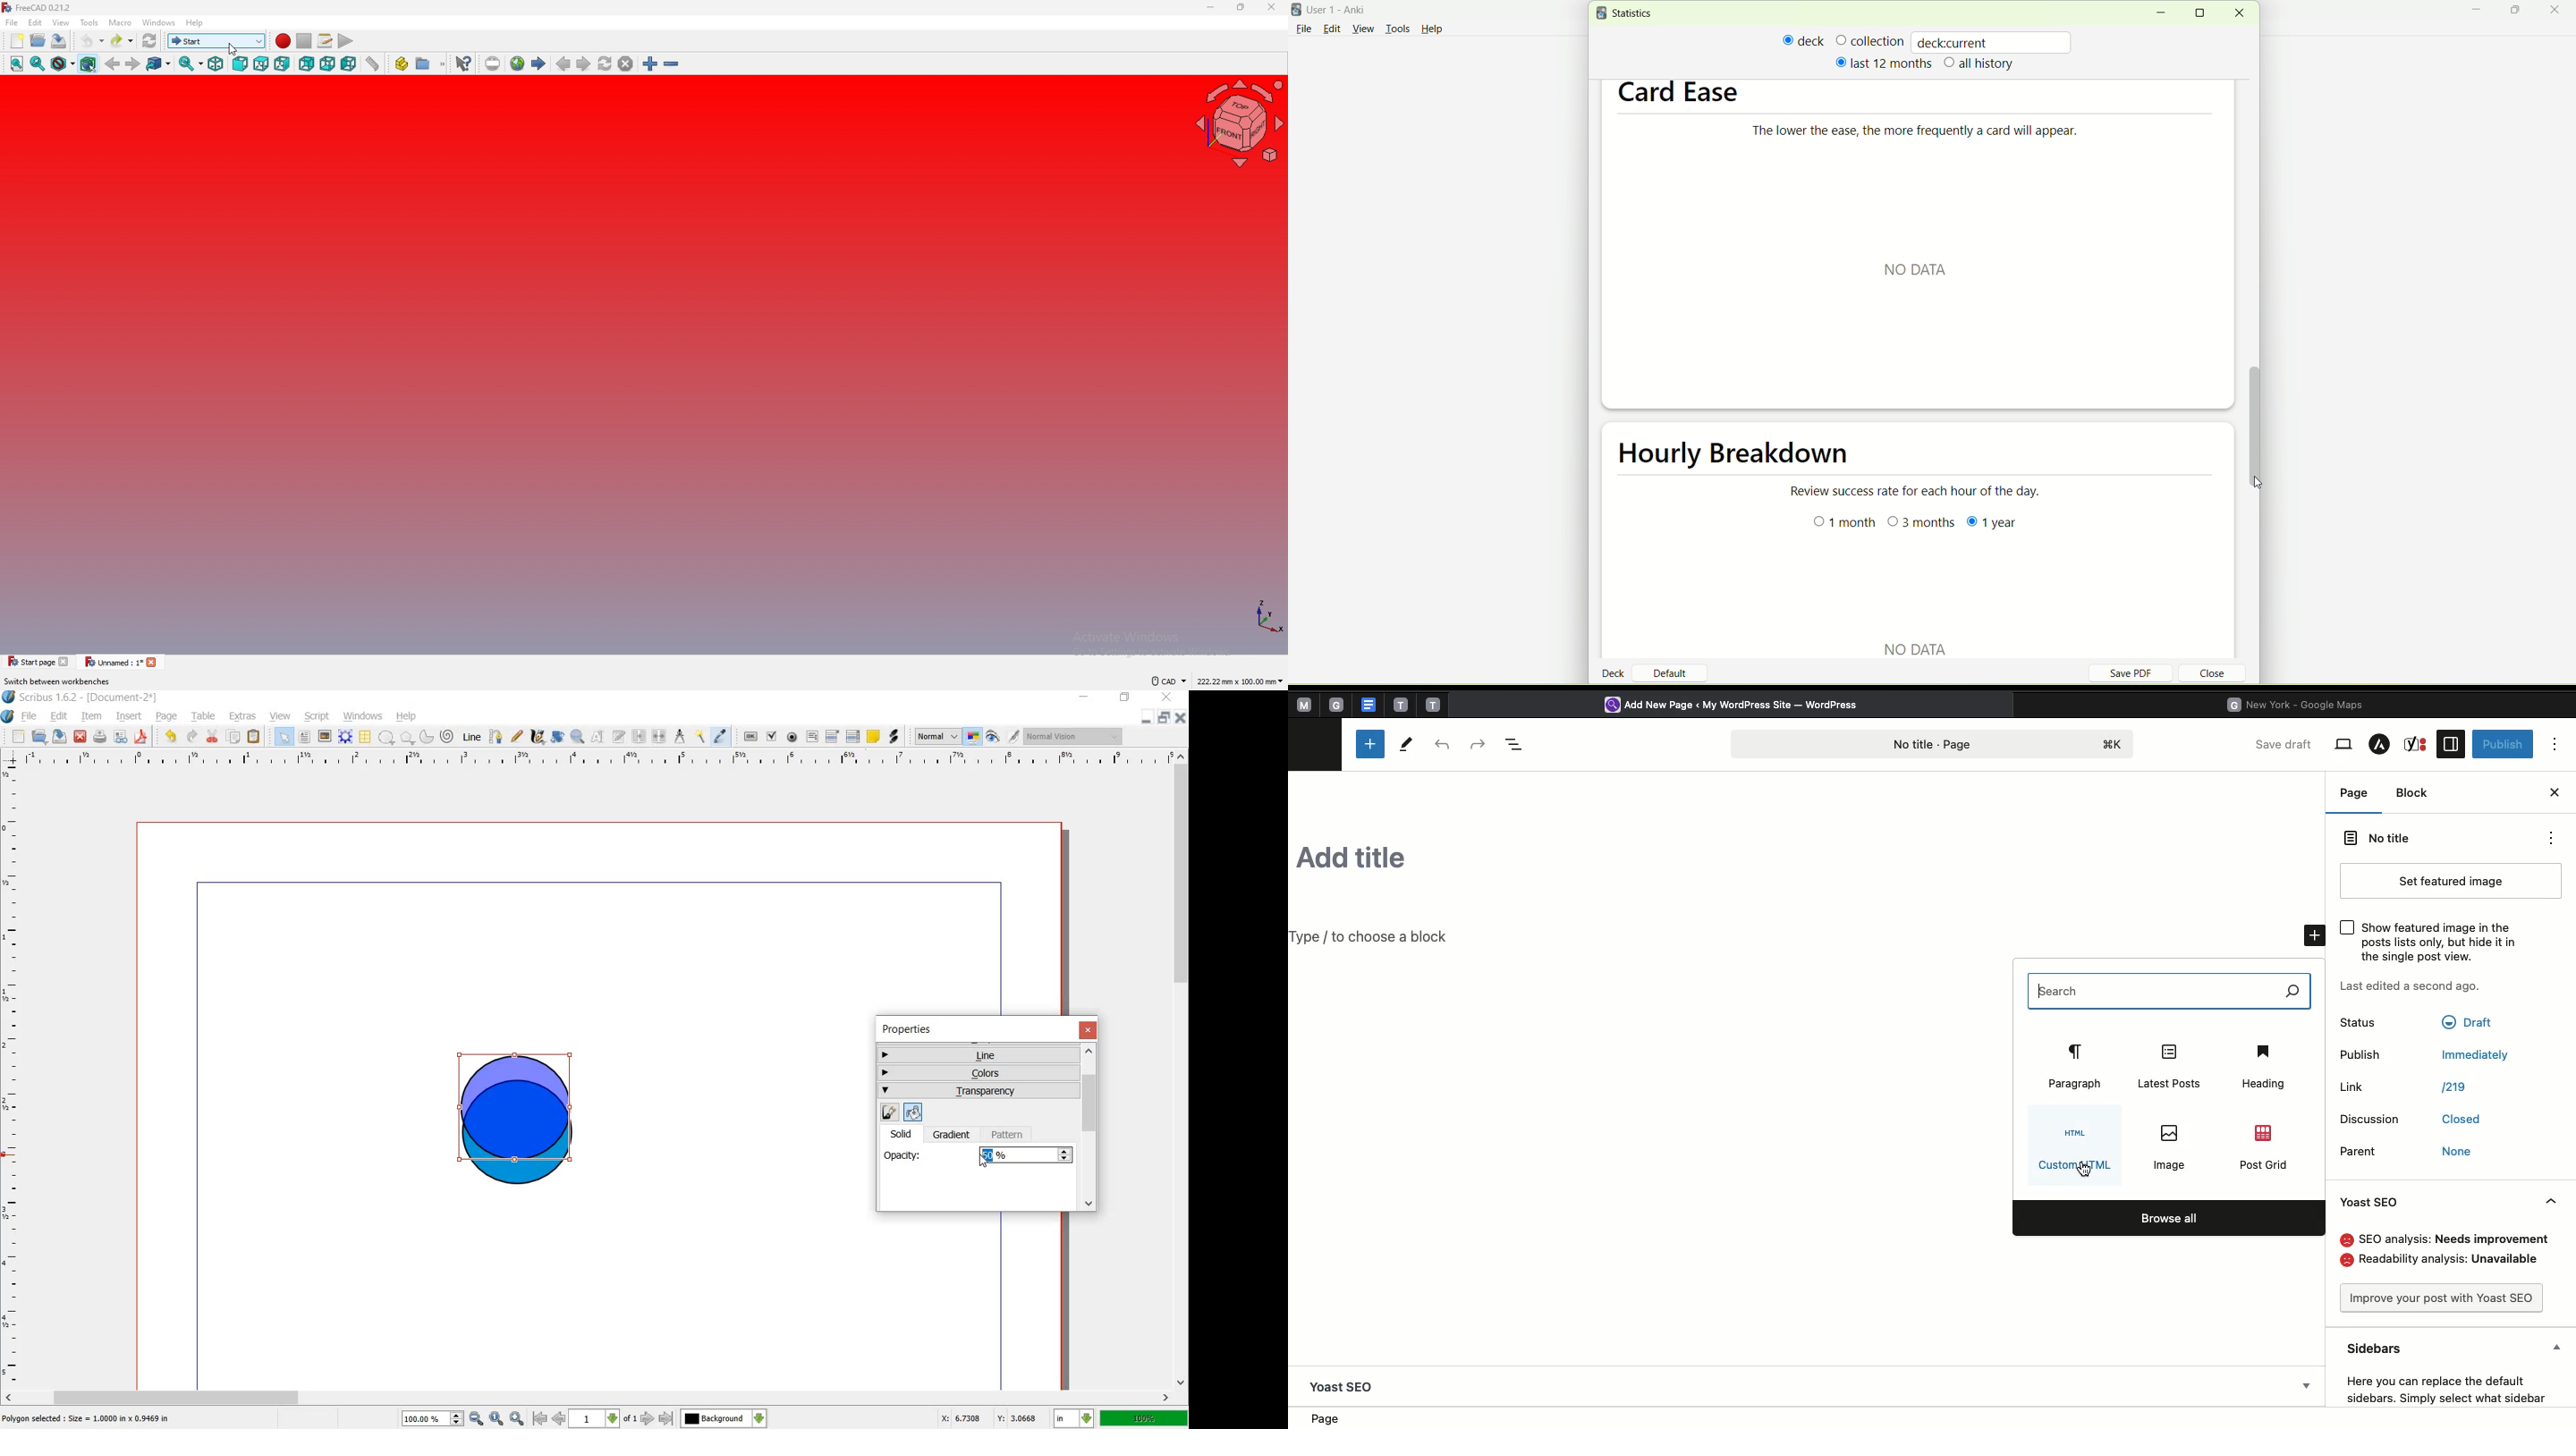  I want to click on next page, so click(584, 64).